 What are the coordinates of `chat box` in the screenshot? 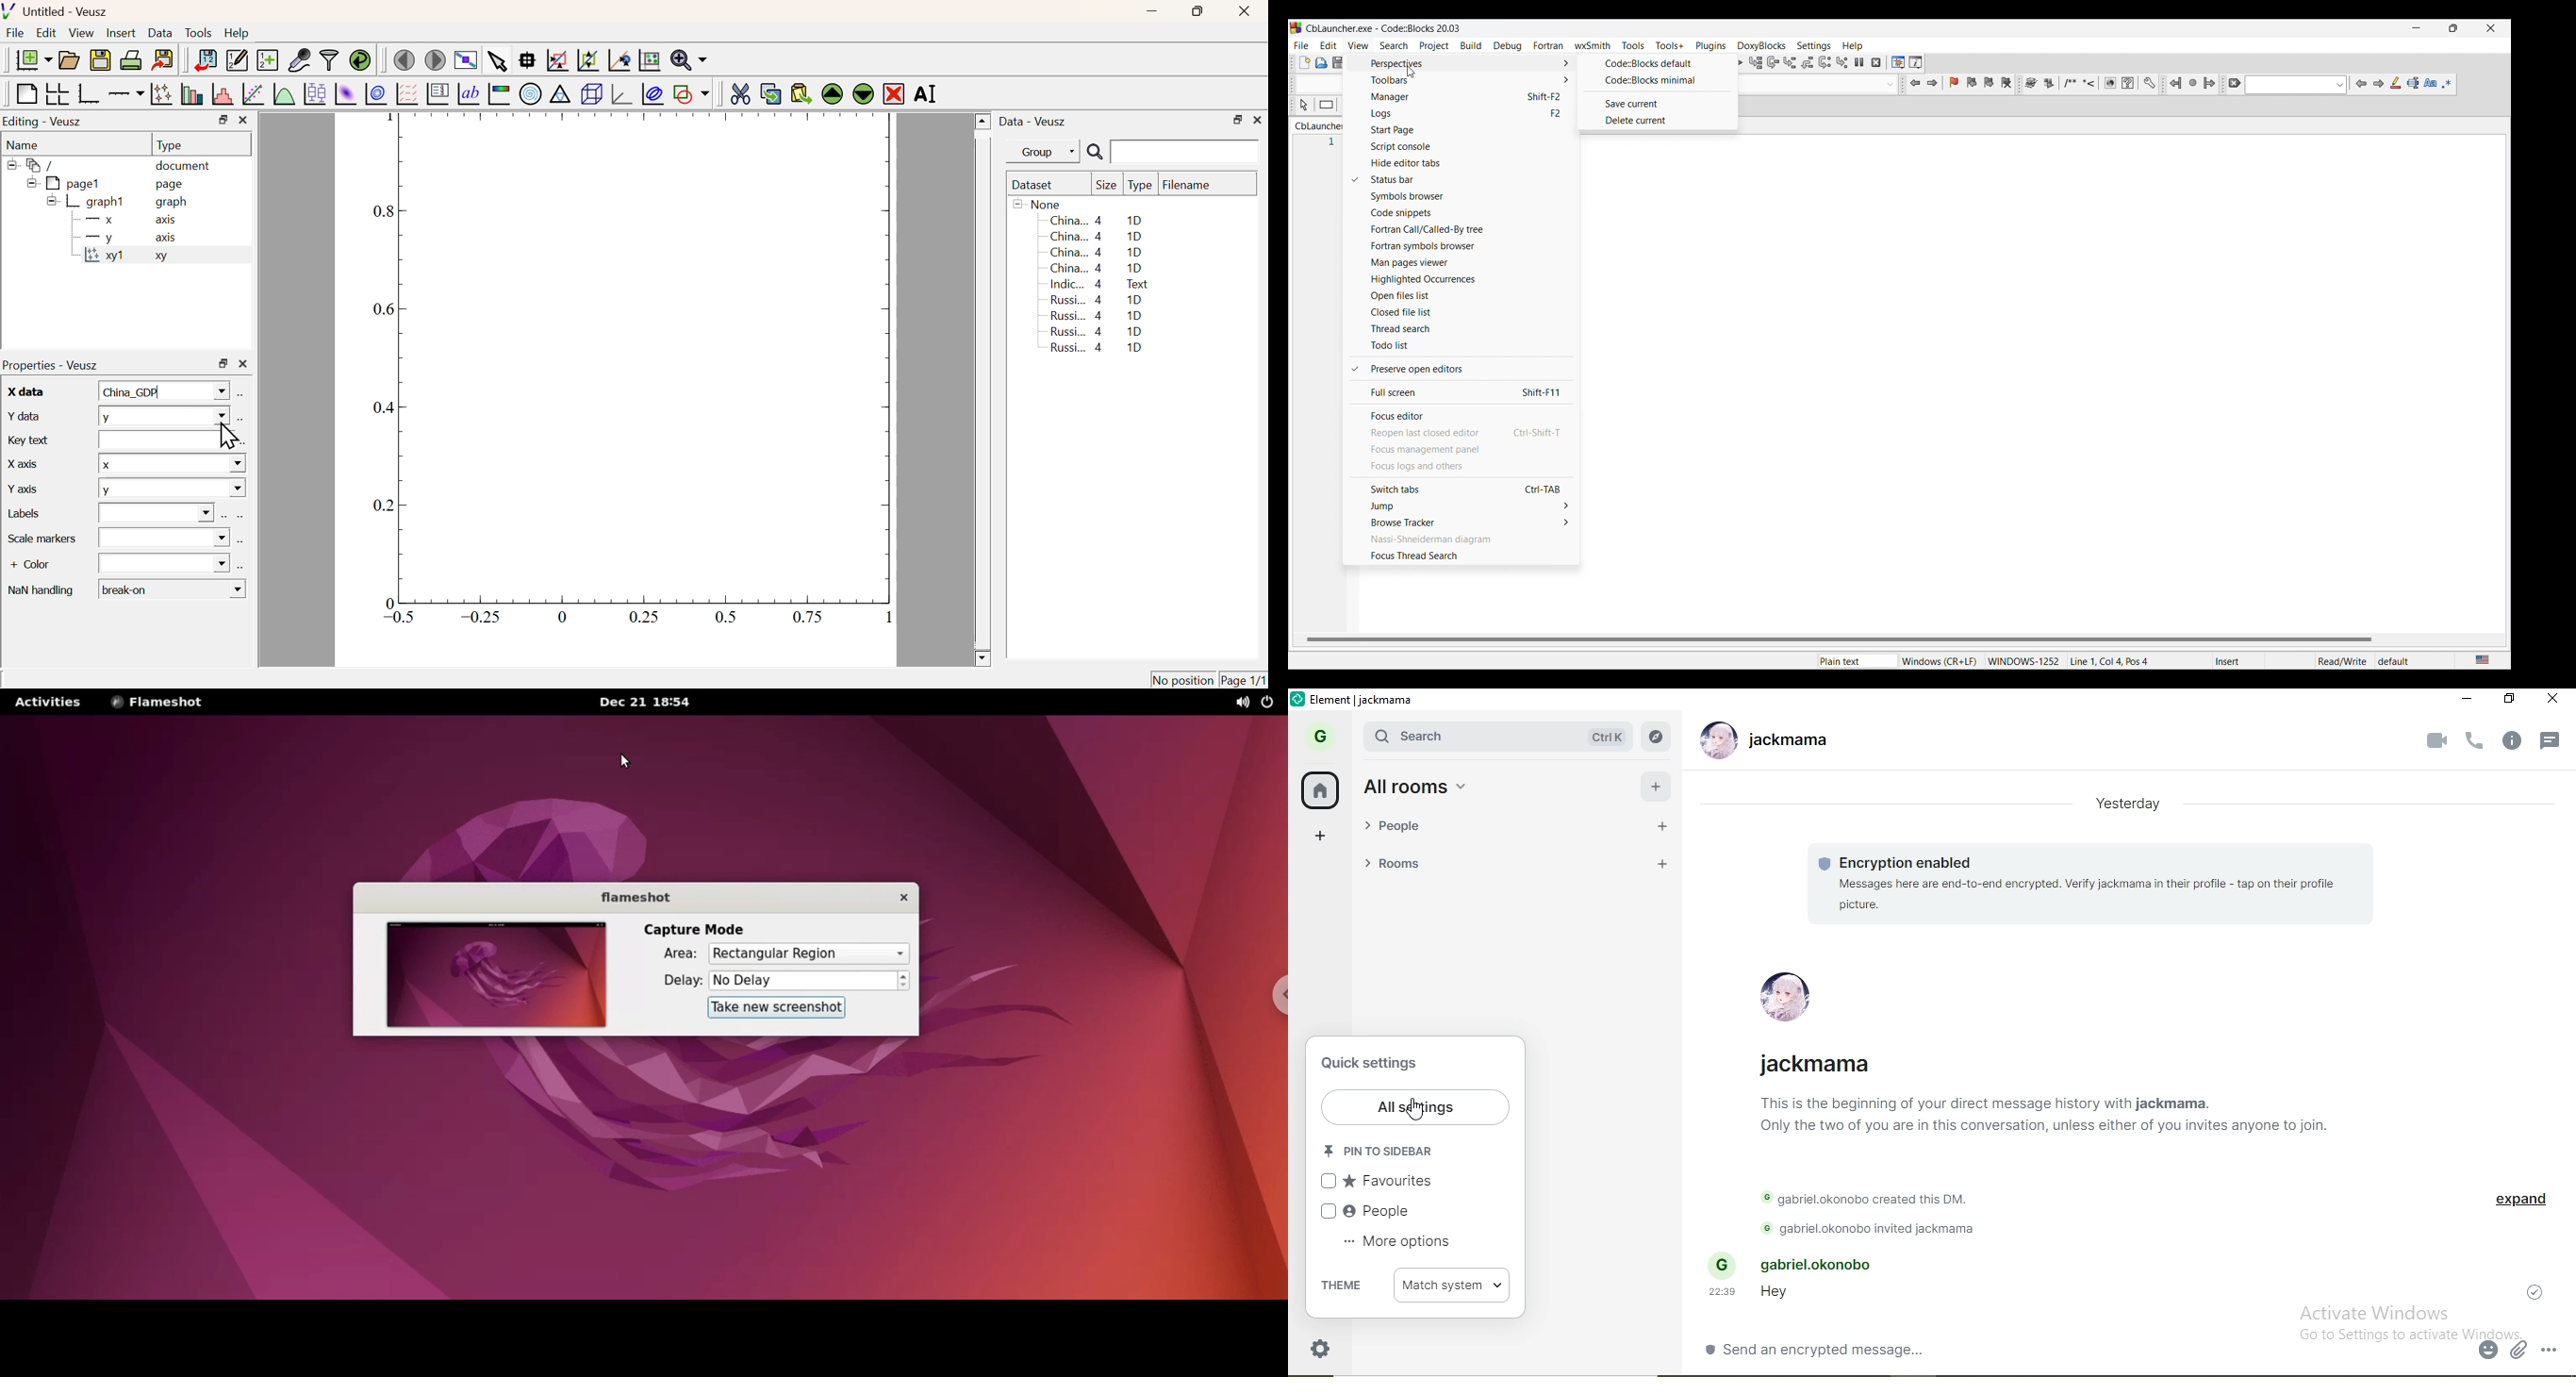 It's located at (2087, 1349).